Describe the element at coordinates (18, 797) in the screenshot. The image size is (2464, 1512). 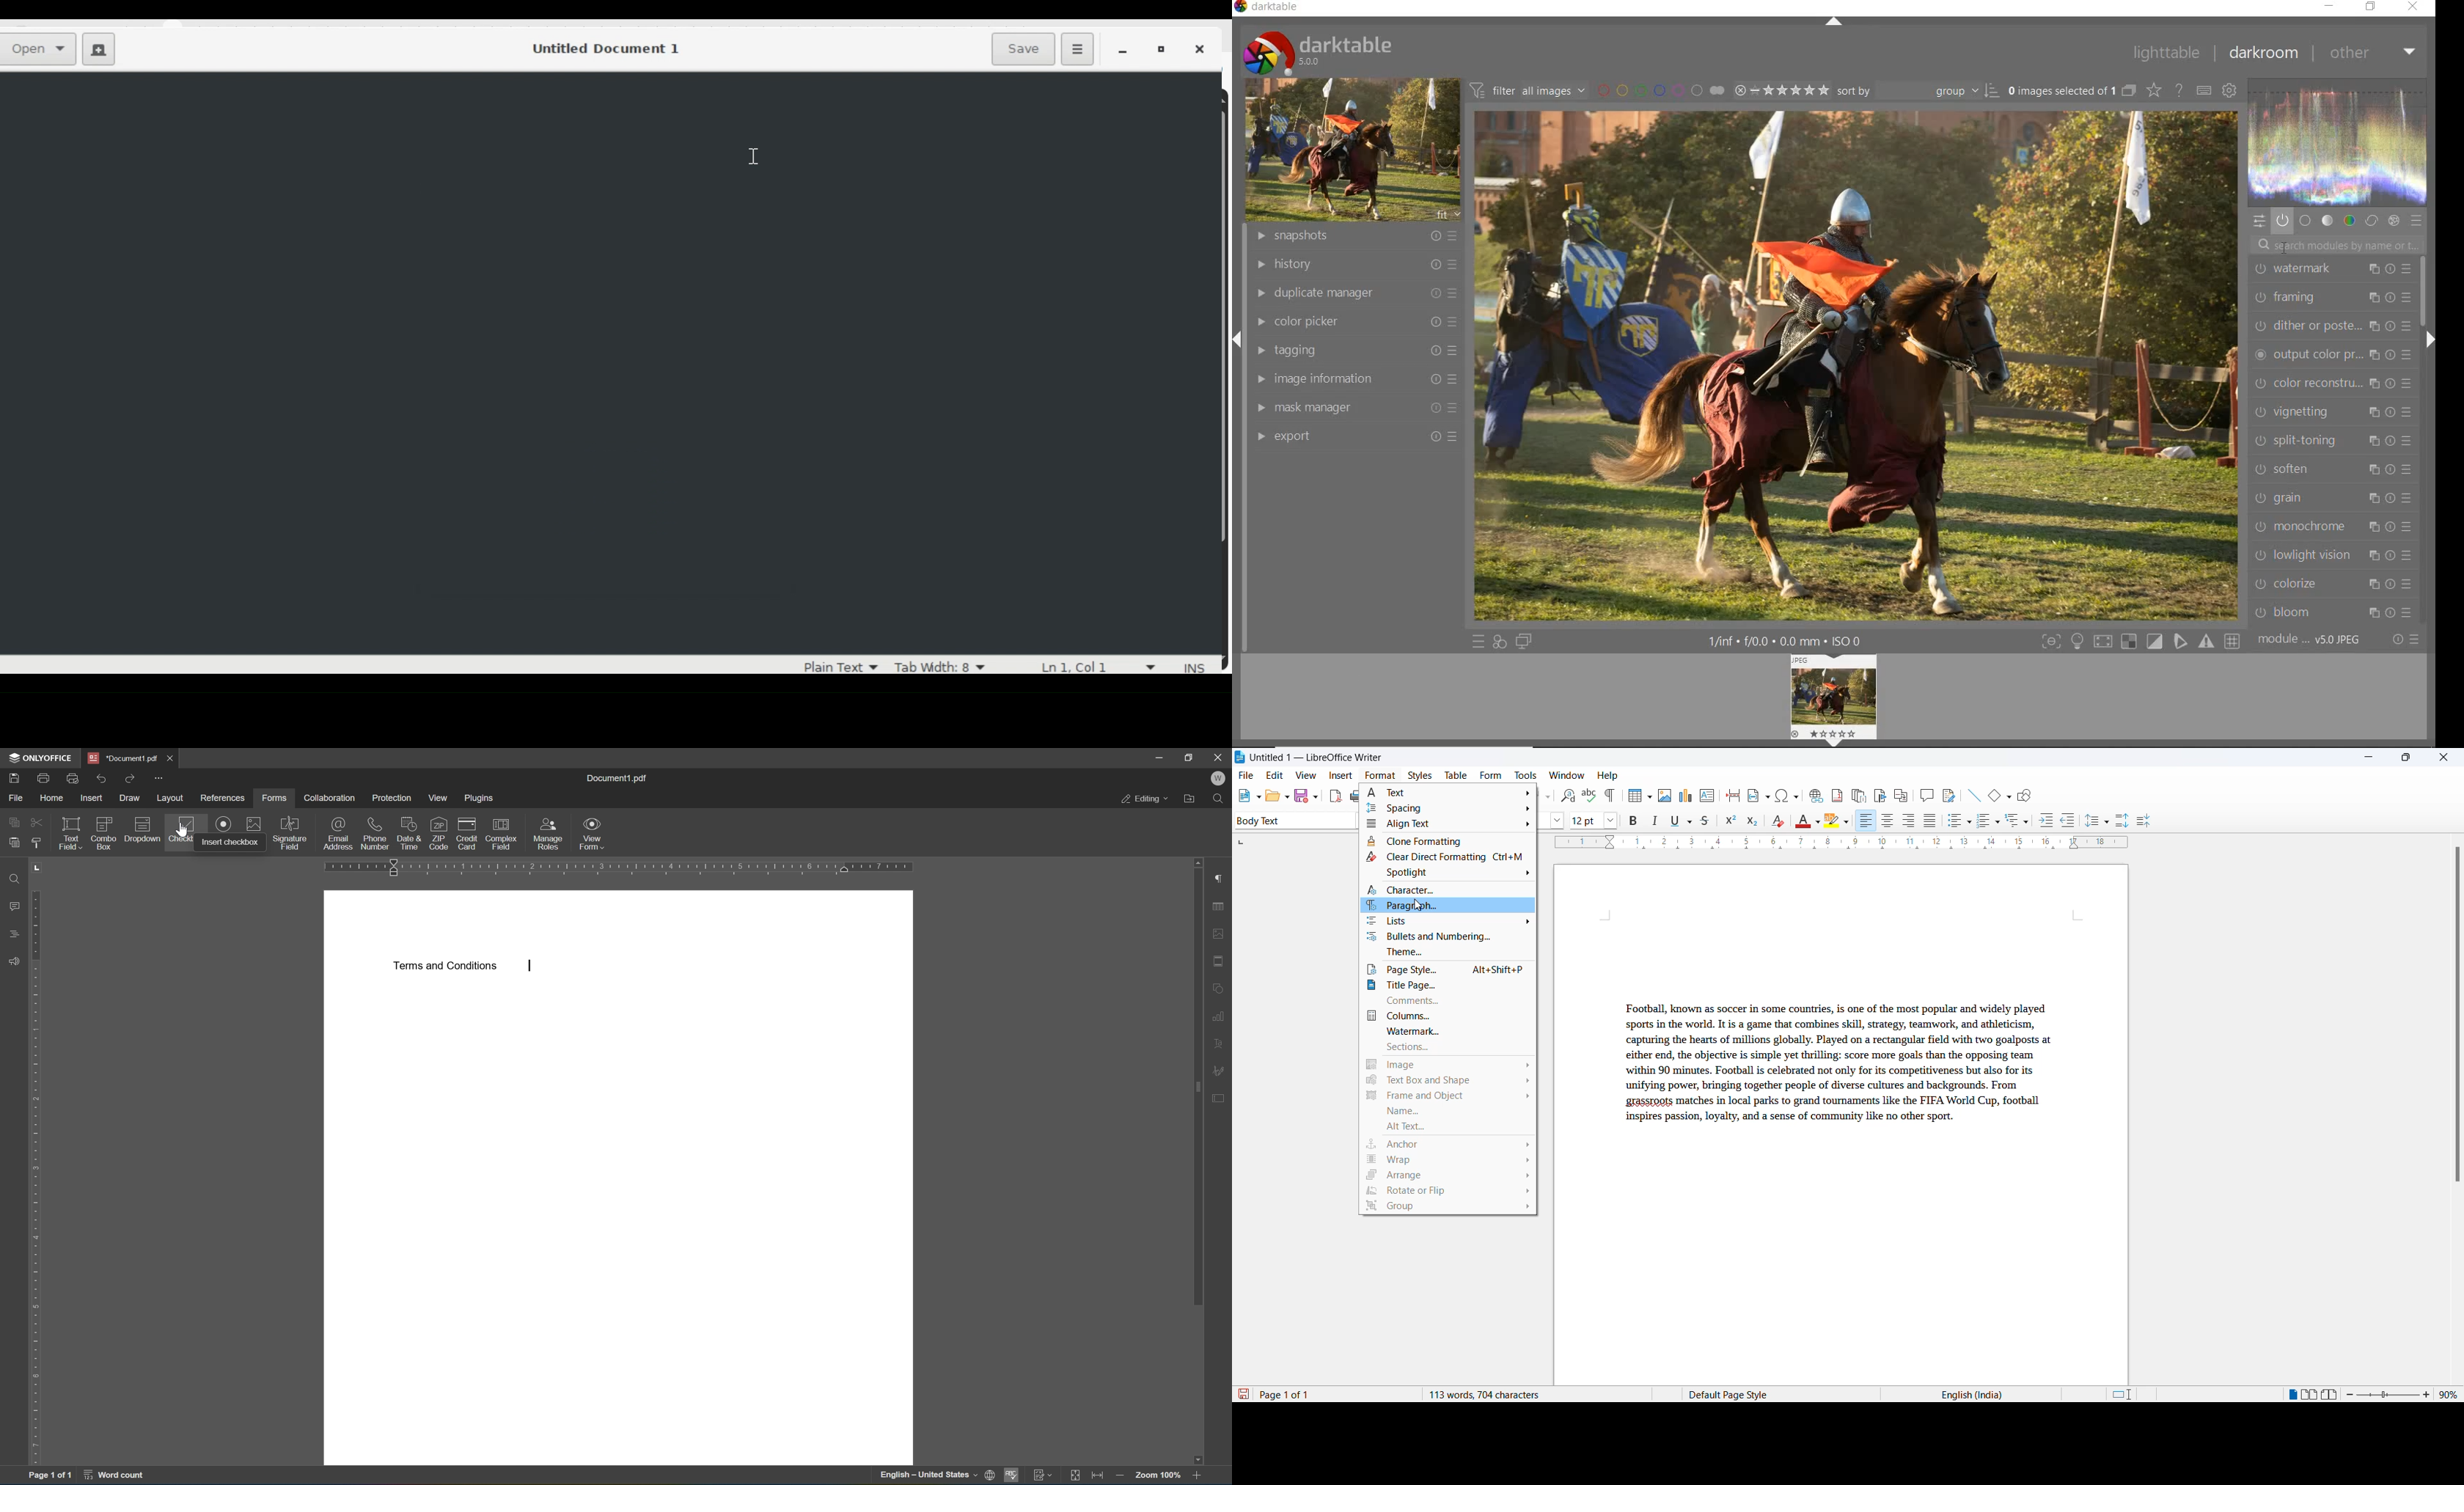
I see `file` at that location.